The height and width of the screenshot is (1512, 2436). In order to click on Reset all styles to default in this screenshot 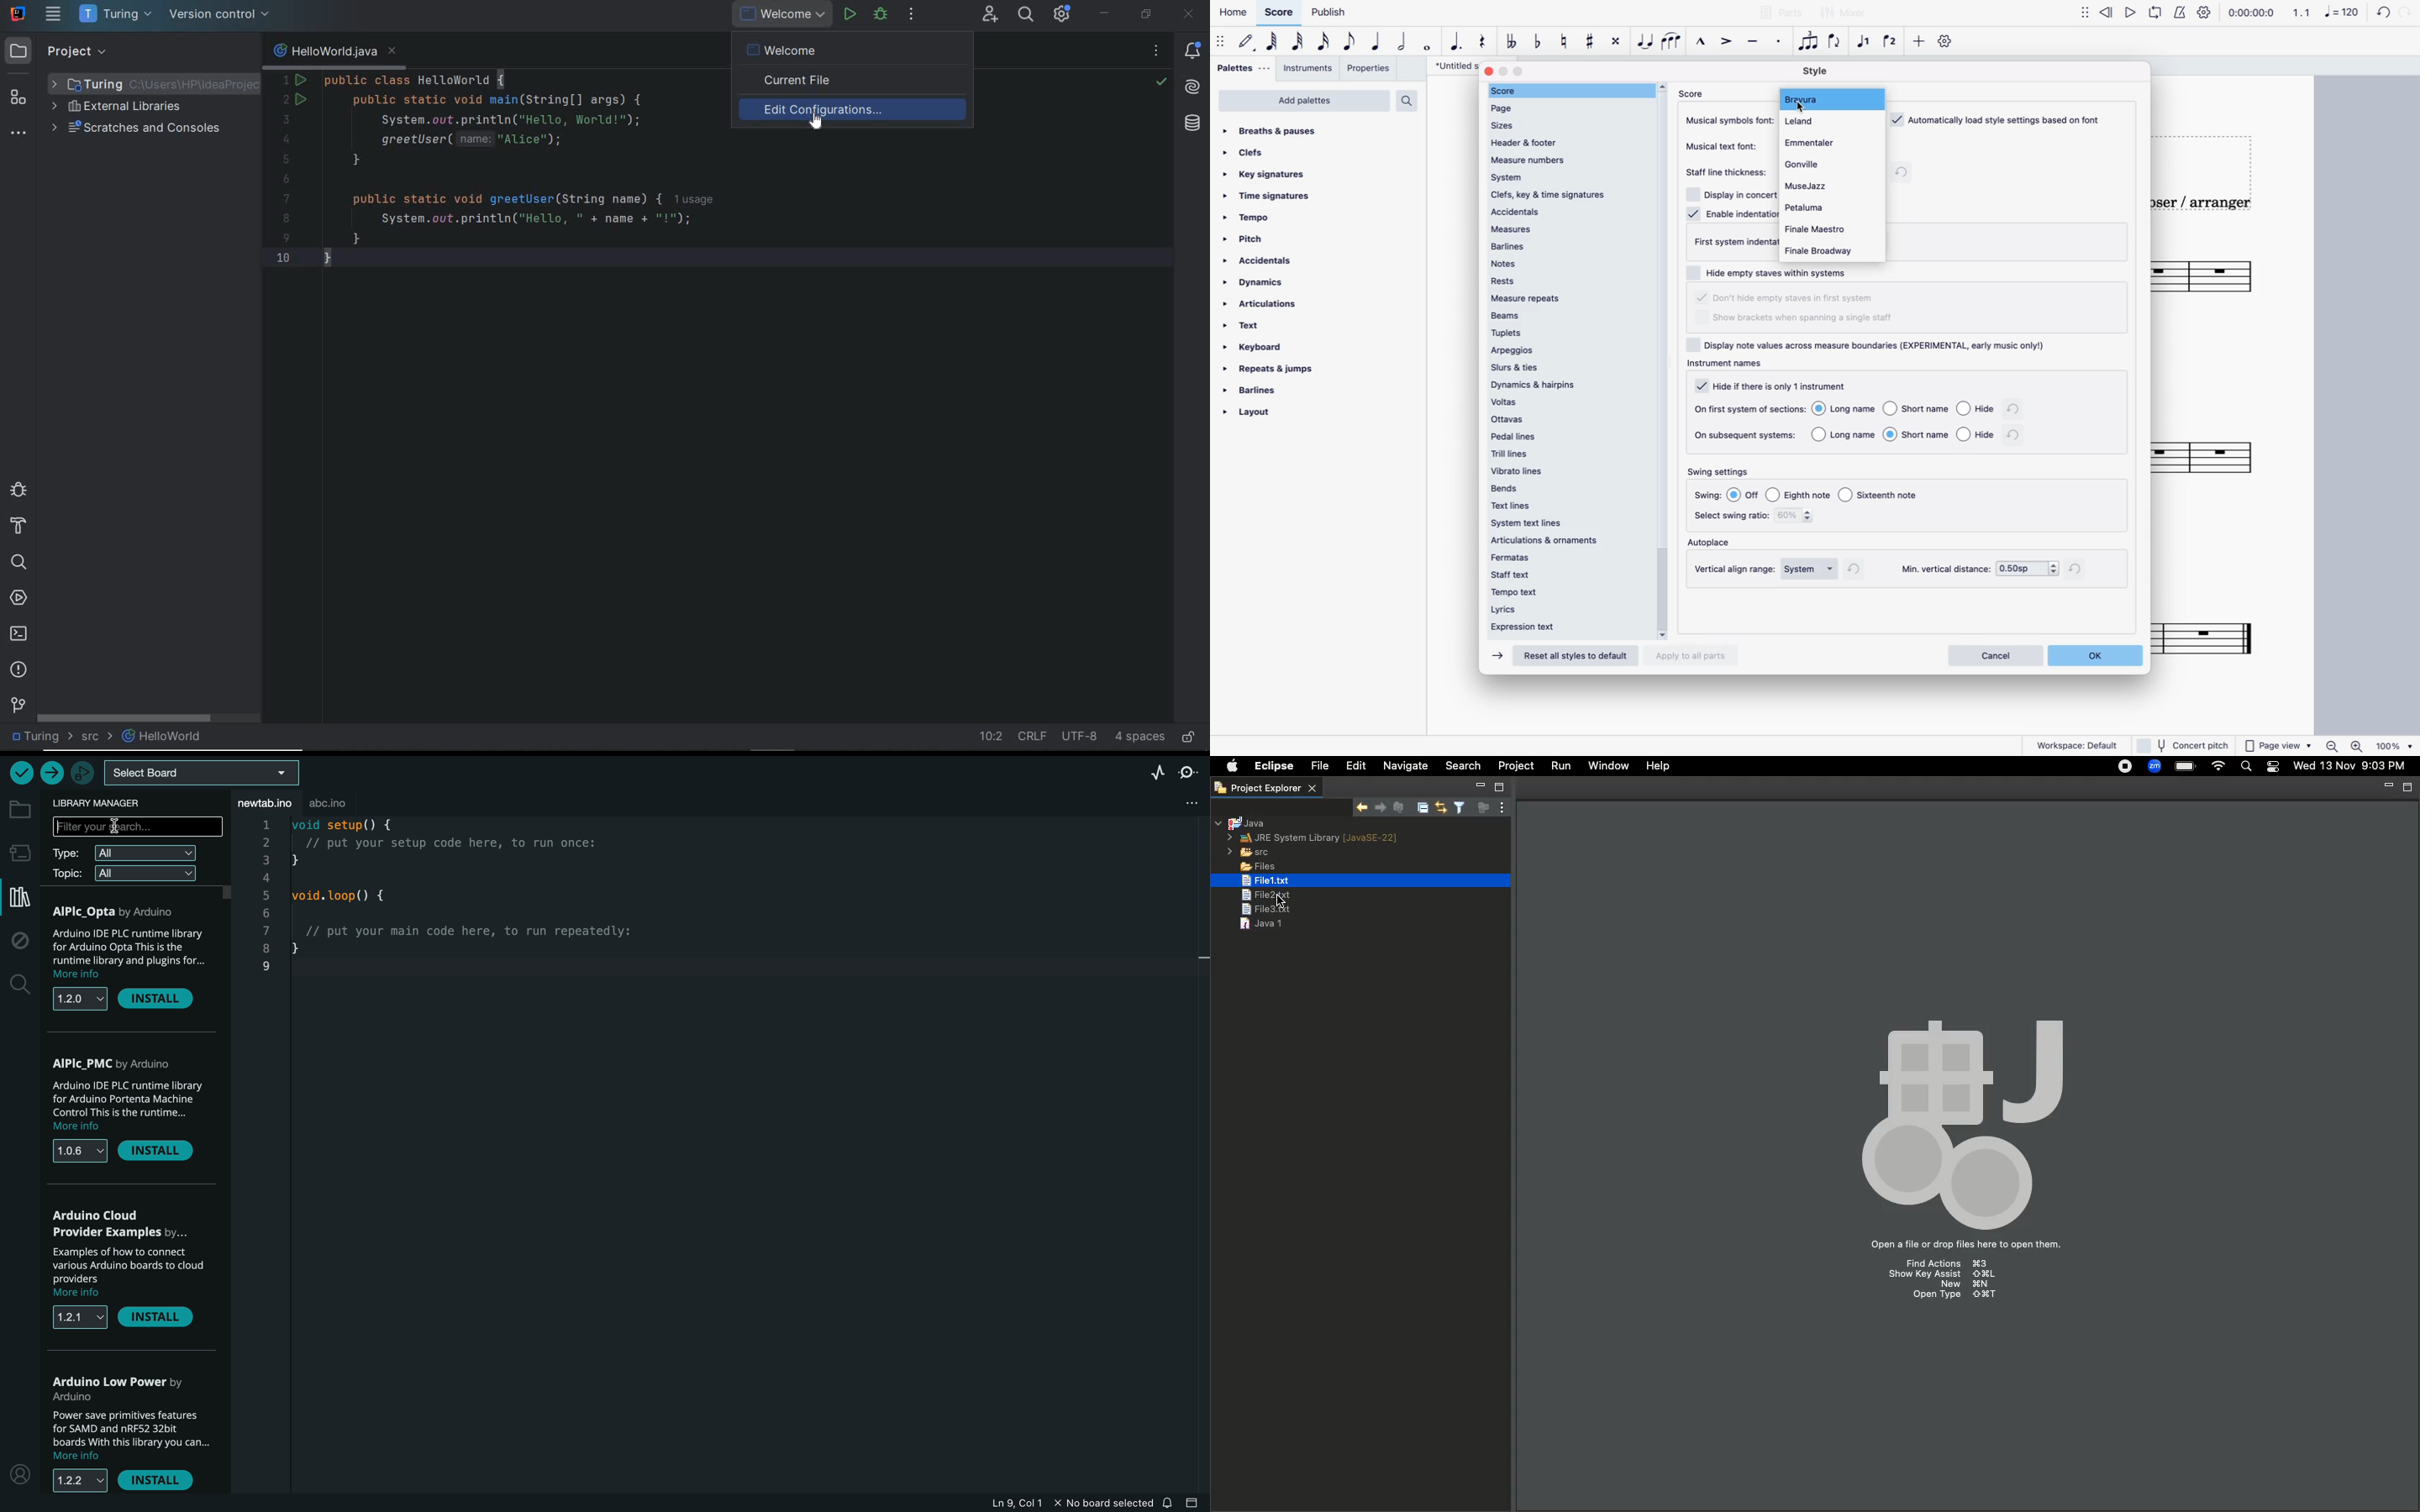, I will do `click(1579, 657)`.